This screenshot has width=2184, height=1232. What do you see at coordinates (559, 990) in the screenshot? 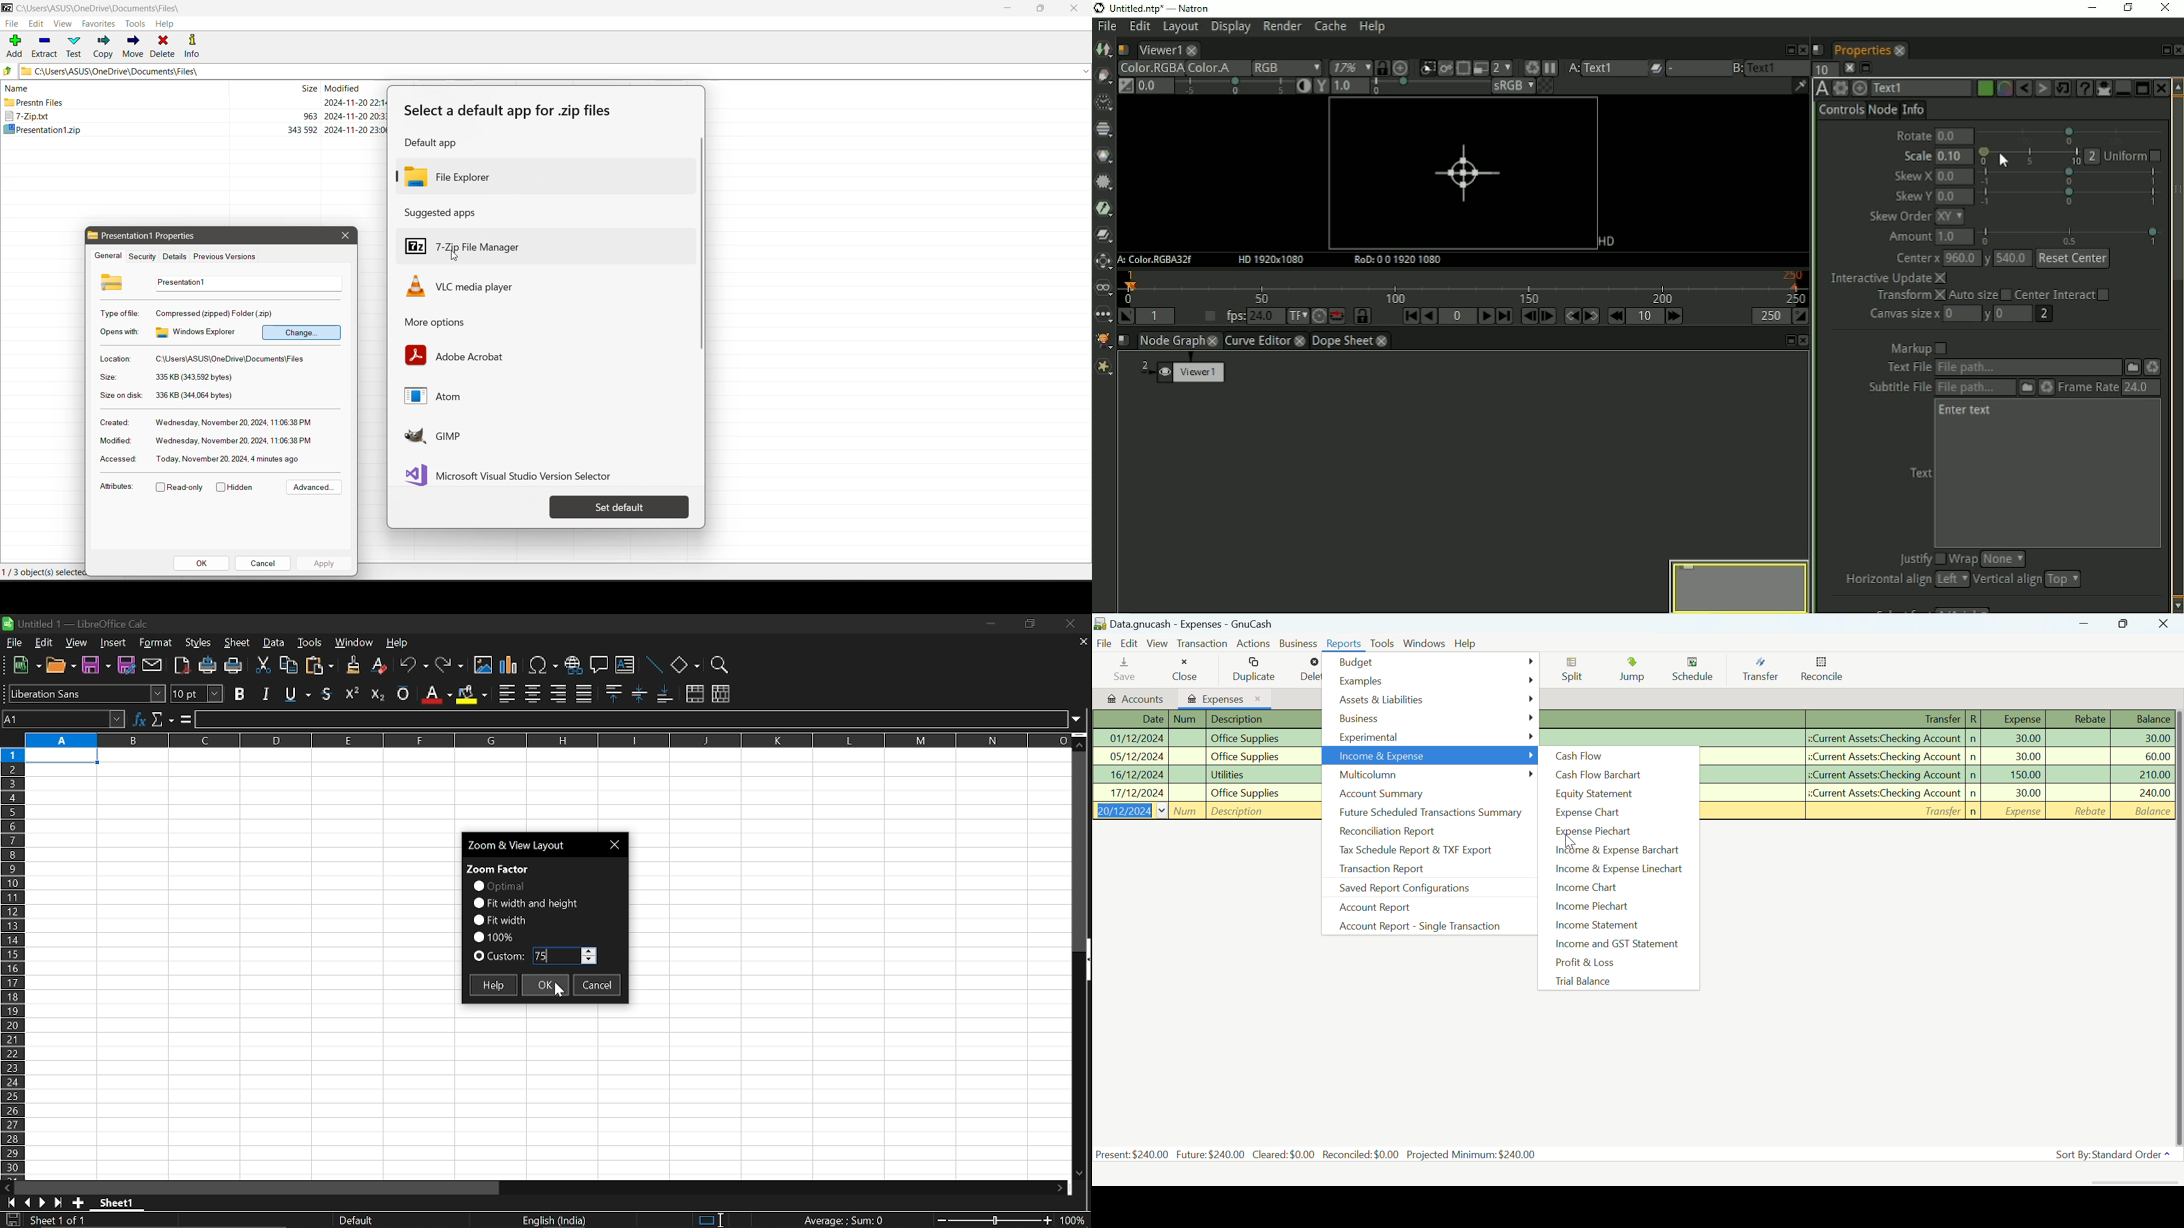
I see `Cursor` at bounding box center [559, 990].